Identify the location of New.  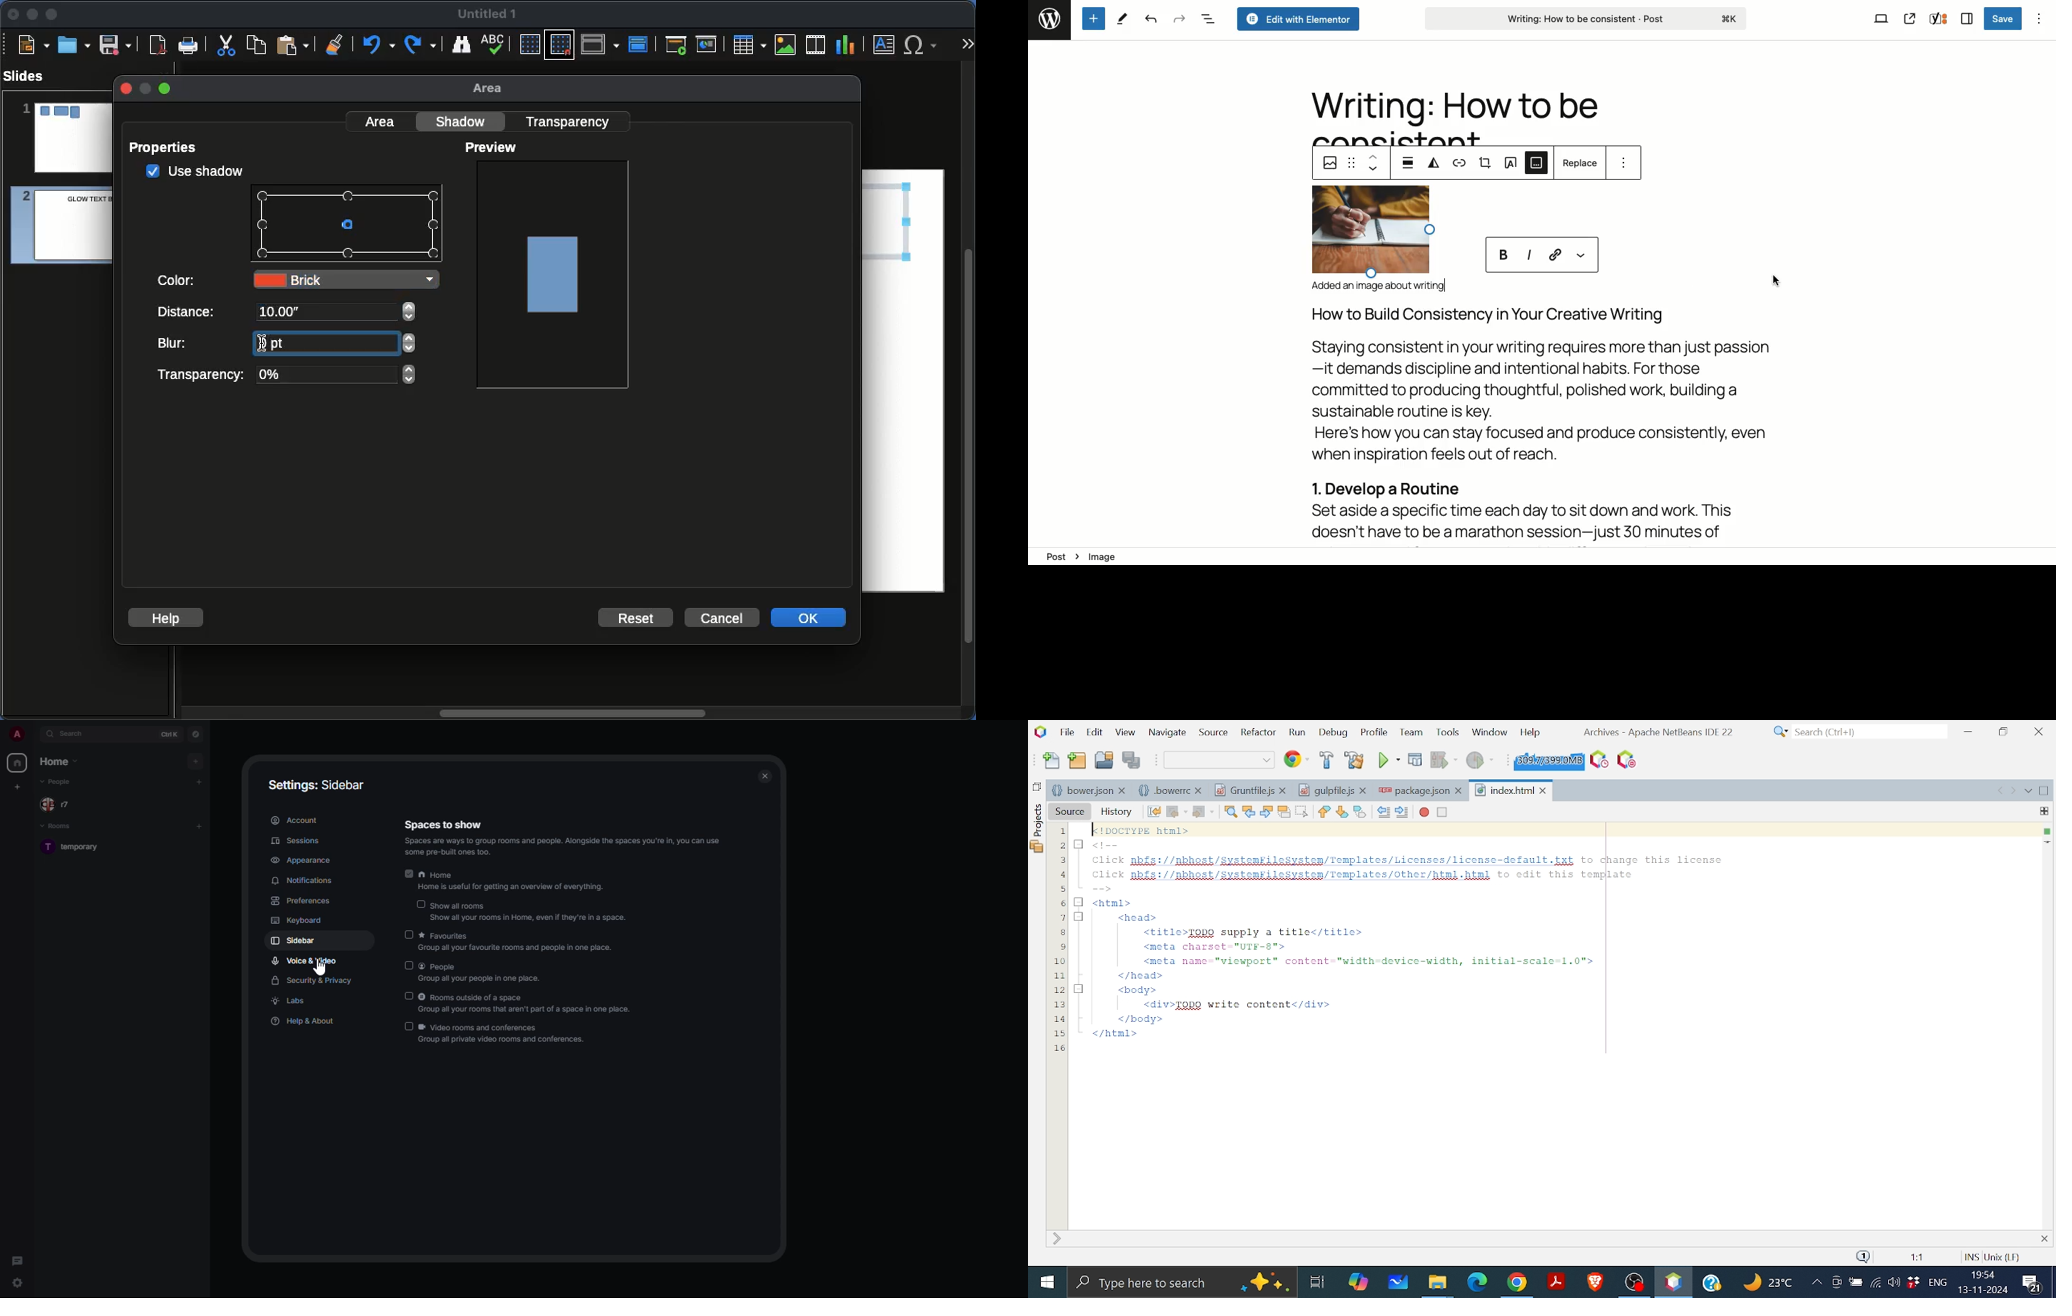
(33, 44).